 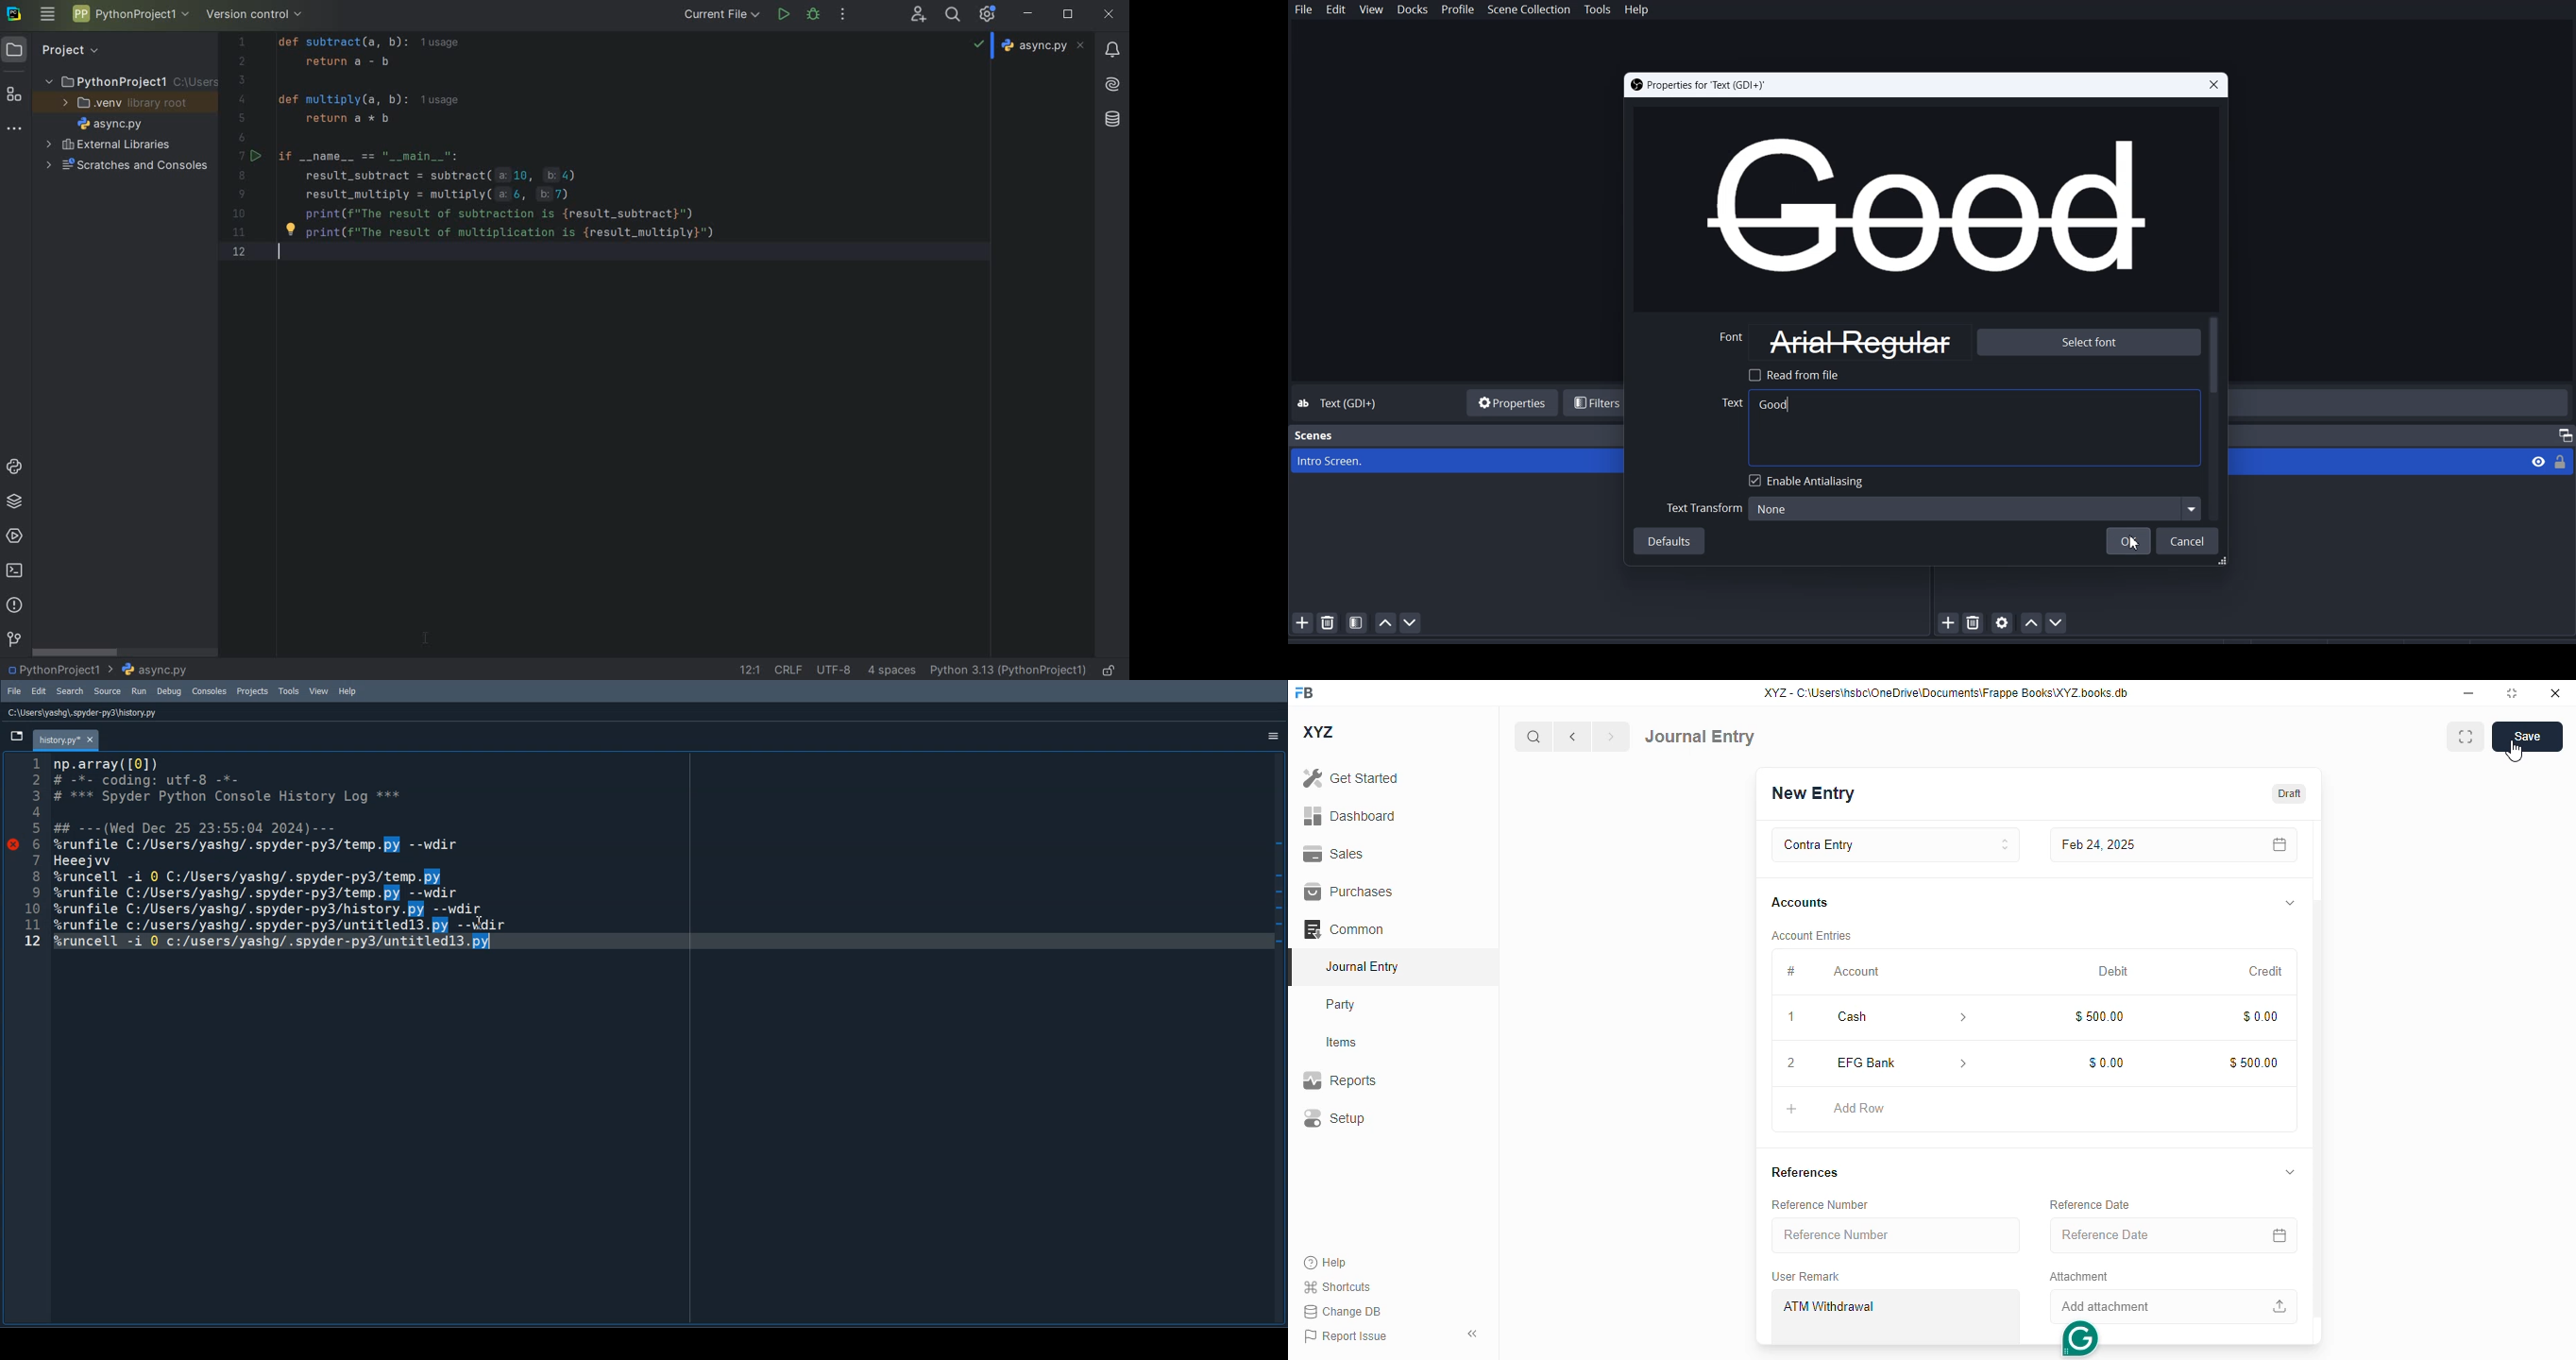 I want to click on common, so click(x=1344, y=928).